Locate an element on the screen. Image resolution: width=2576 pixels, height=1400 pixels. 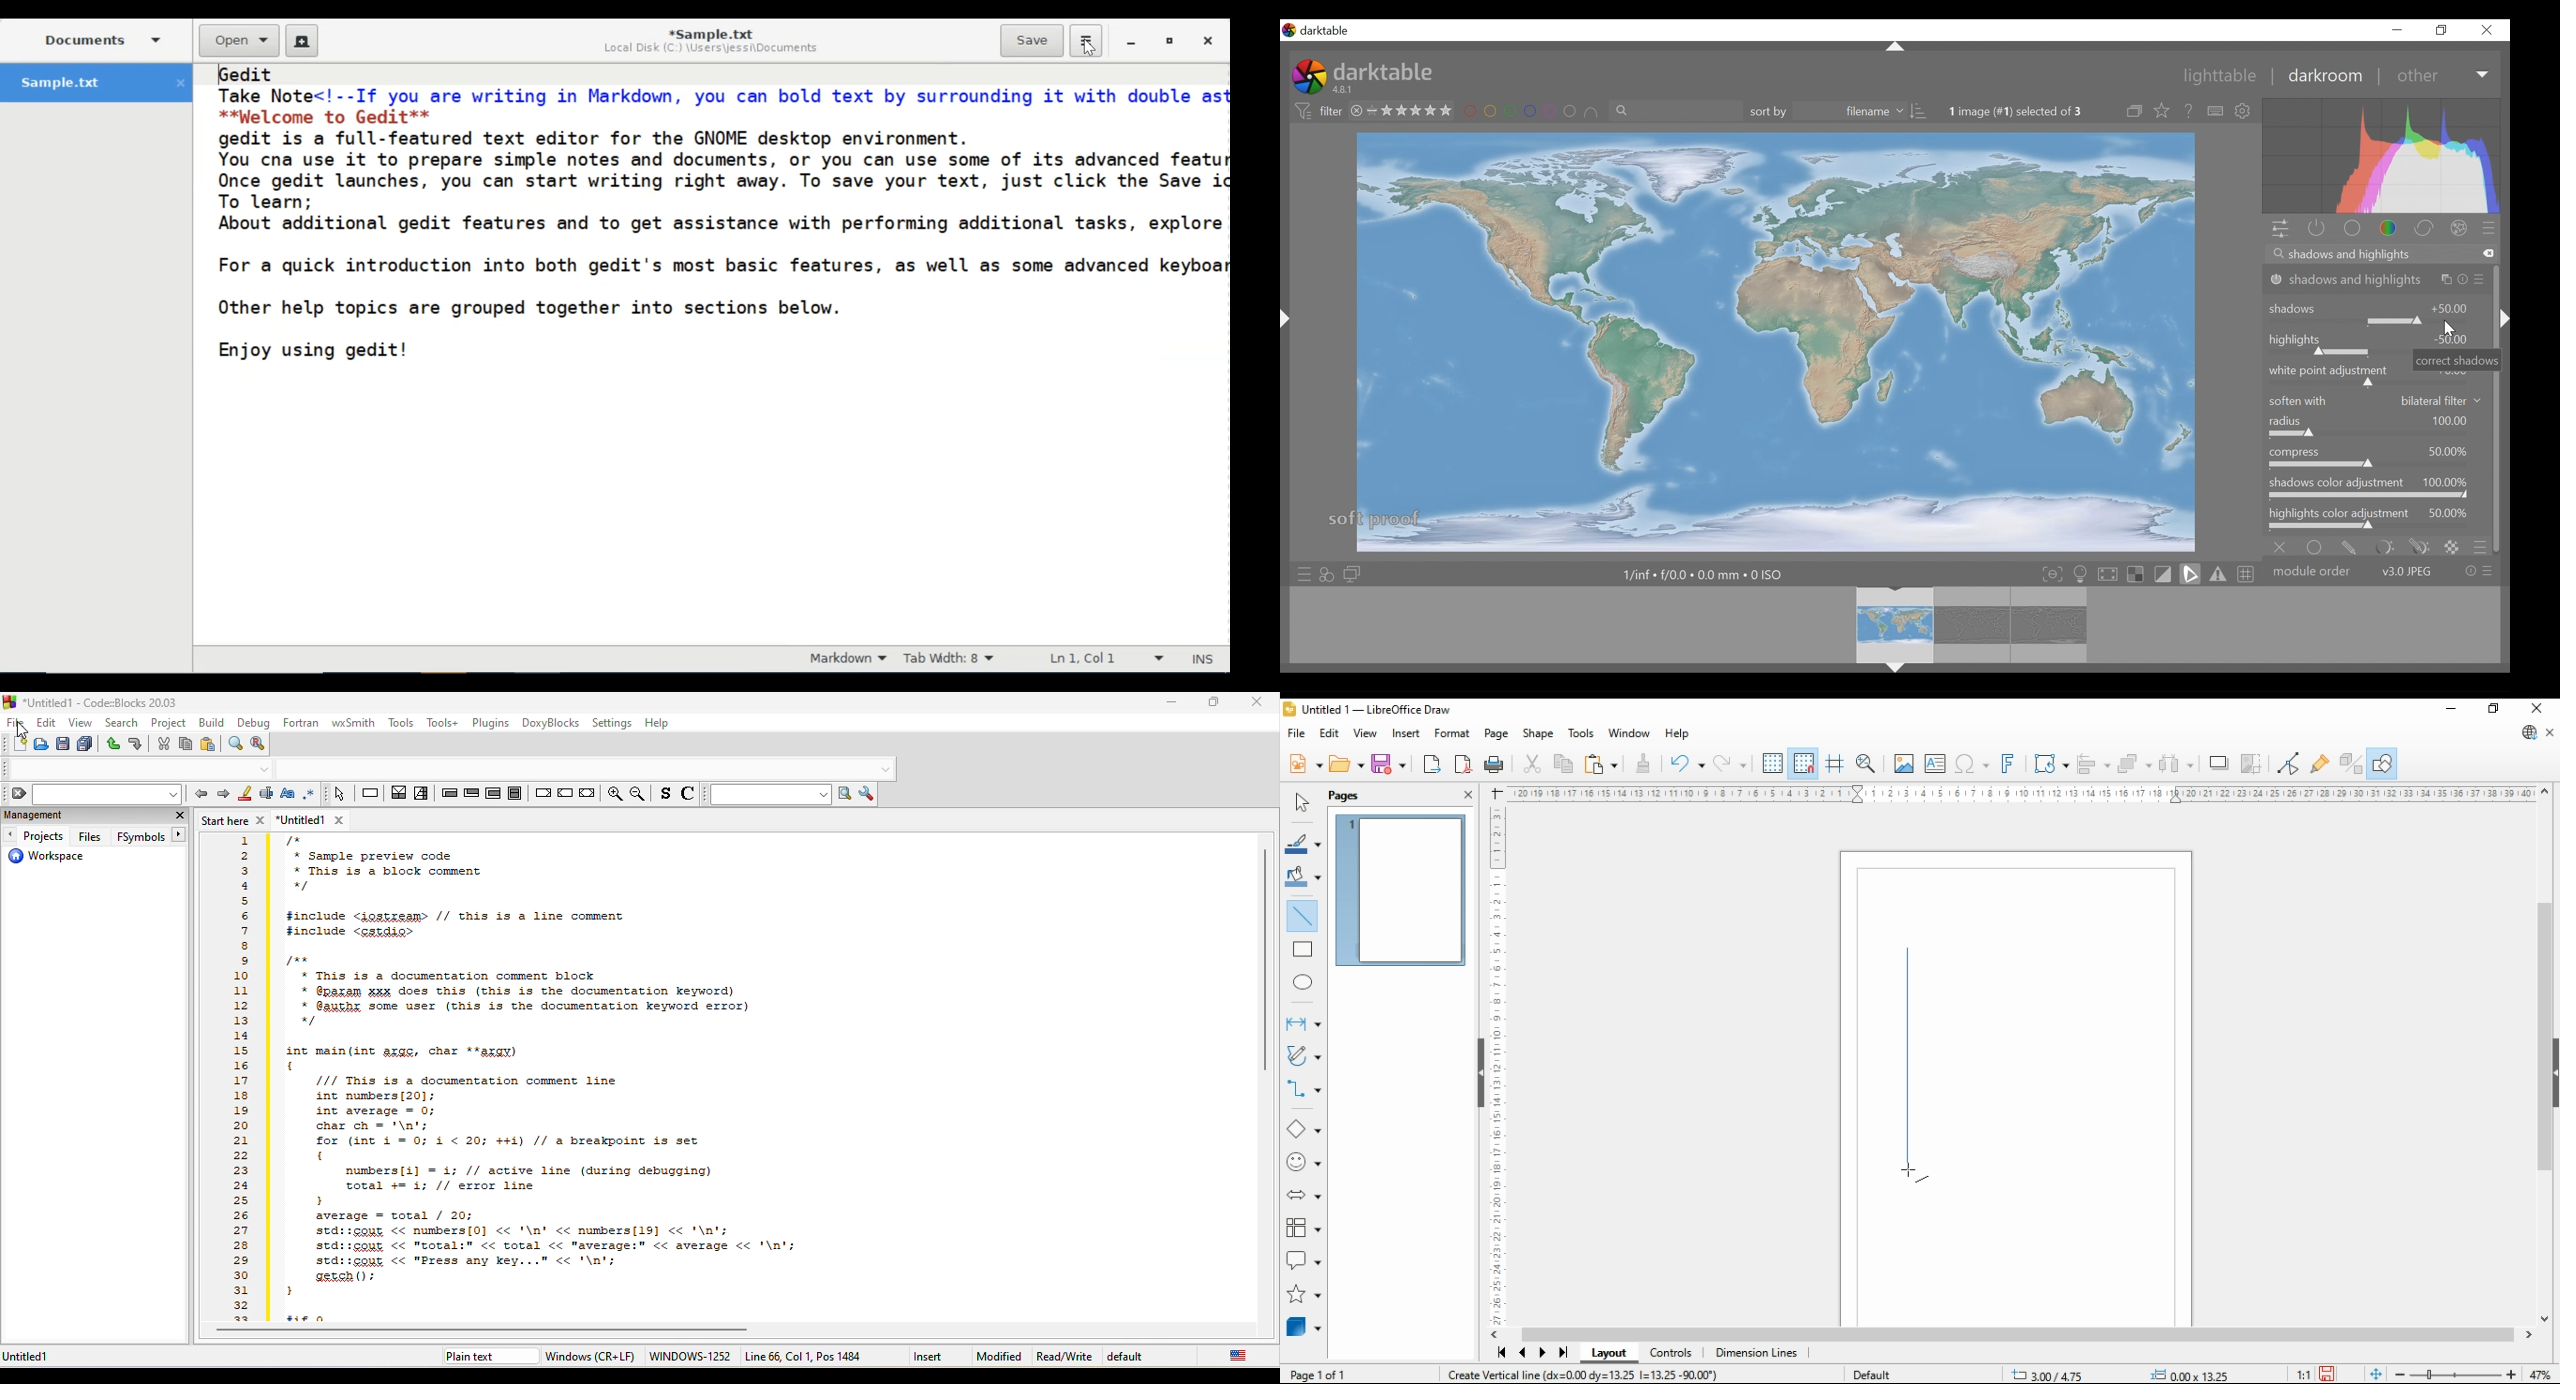
lighttable is located at coordinates (2223, 77).